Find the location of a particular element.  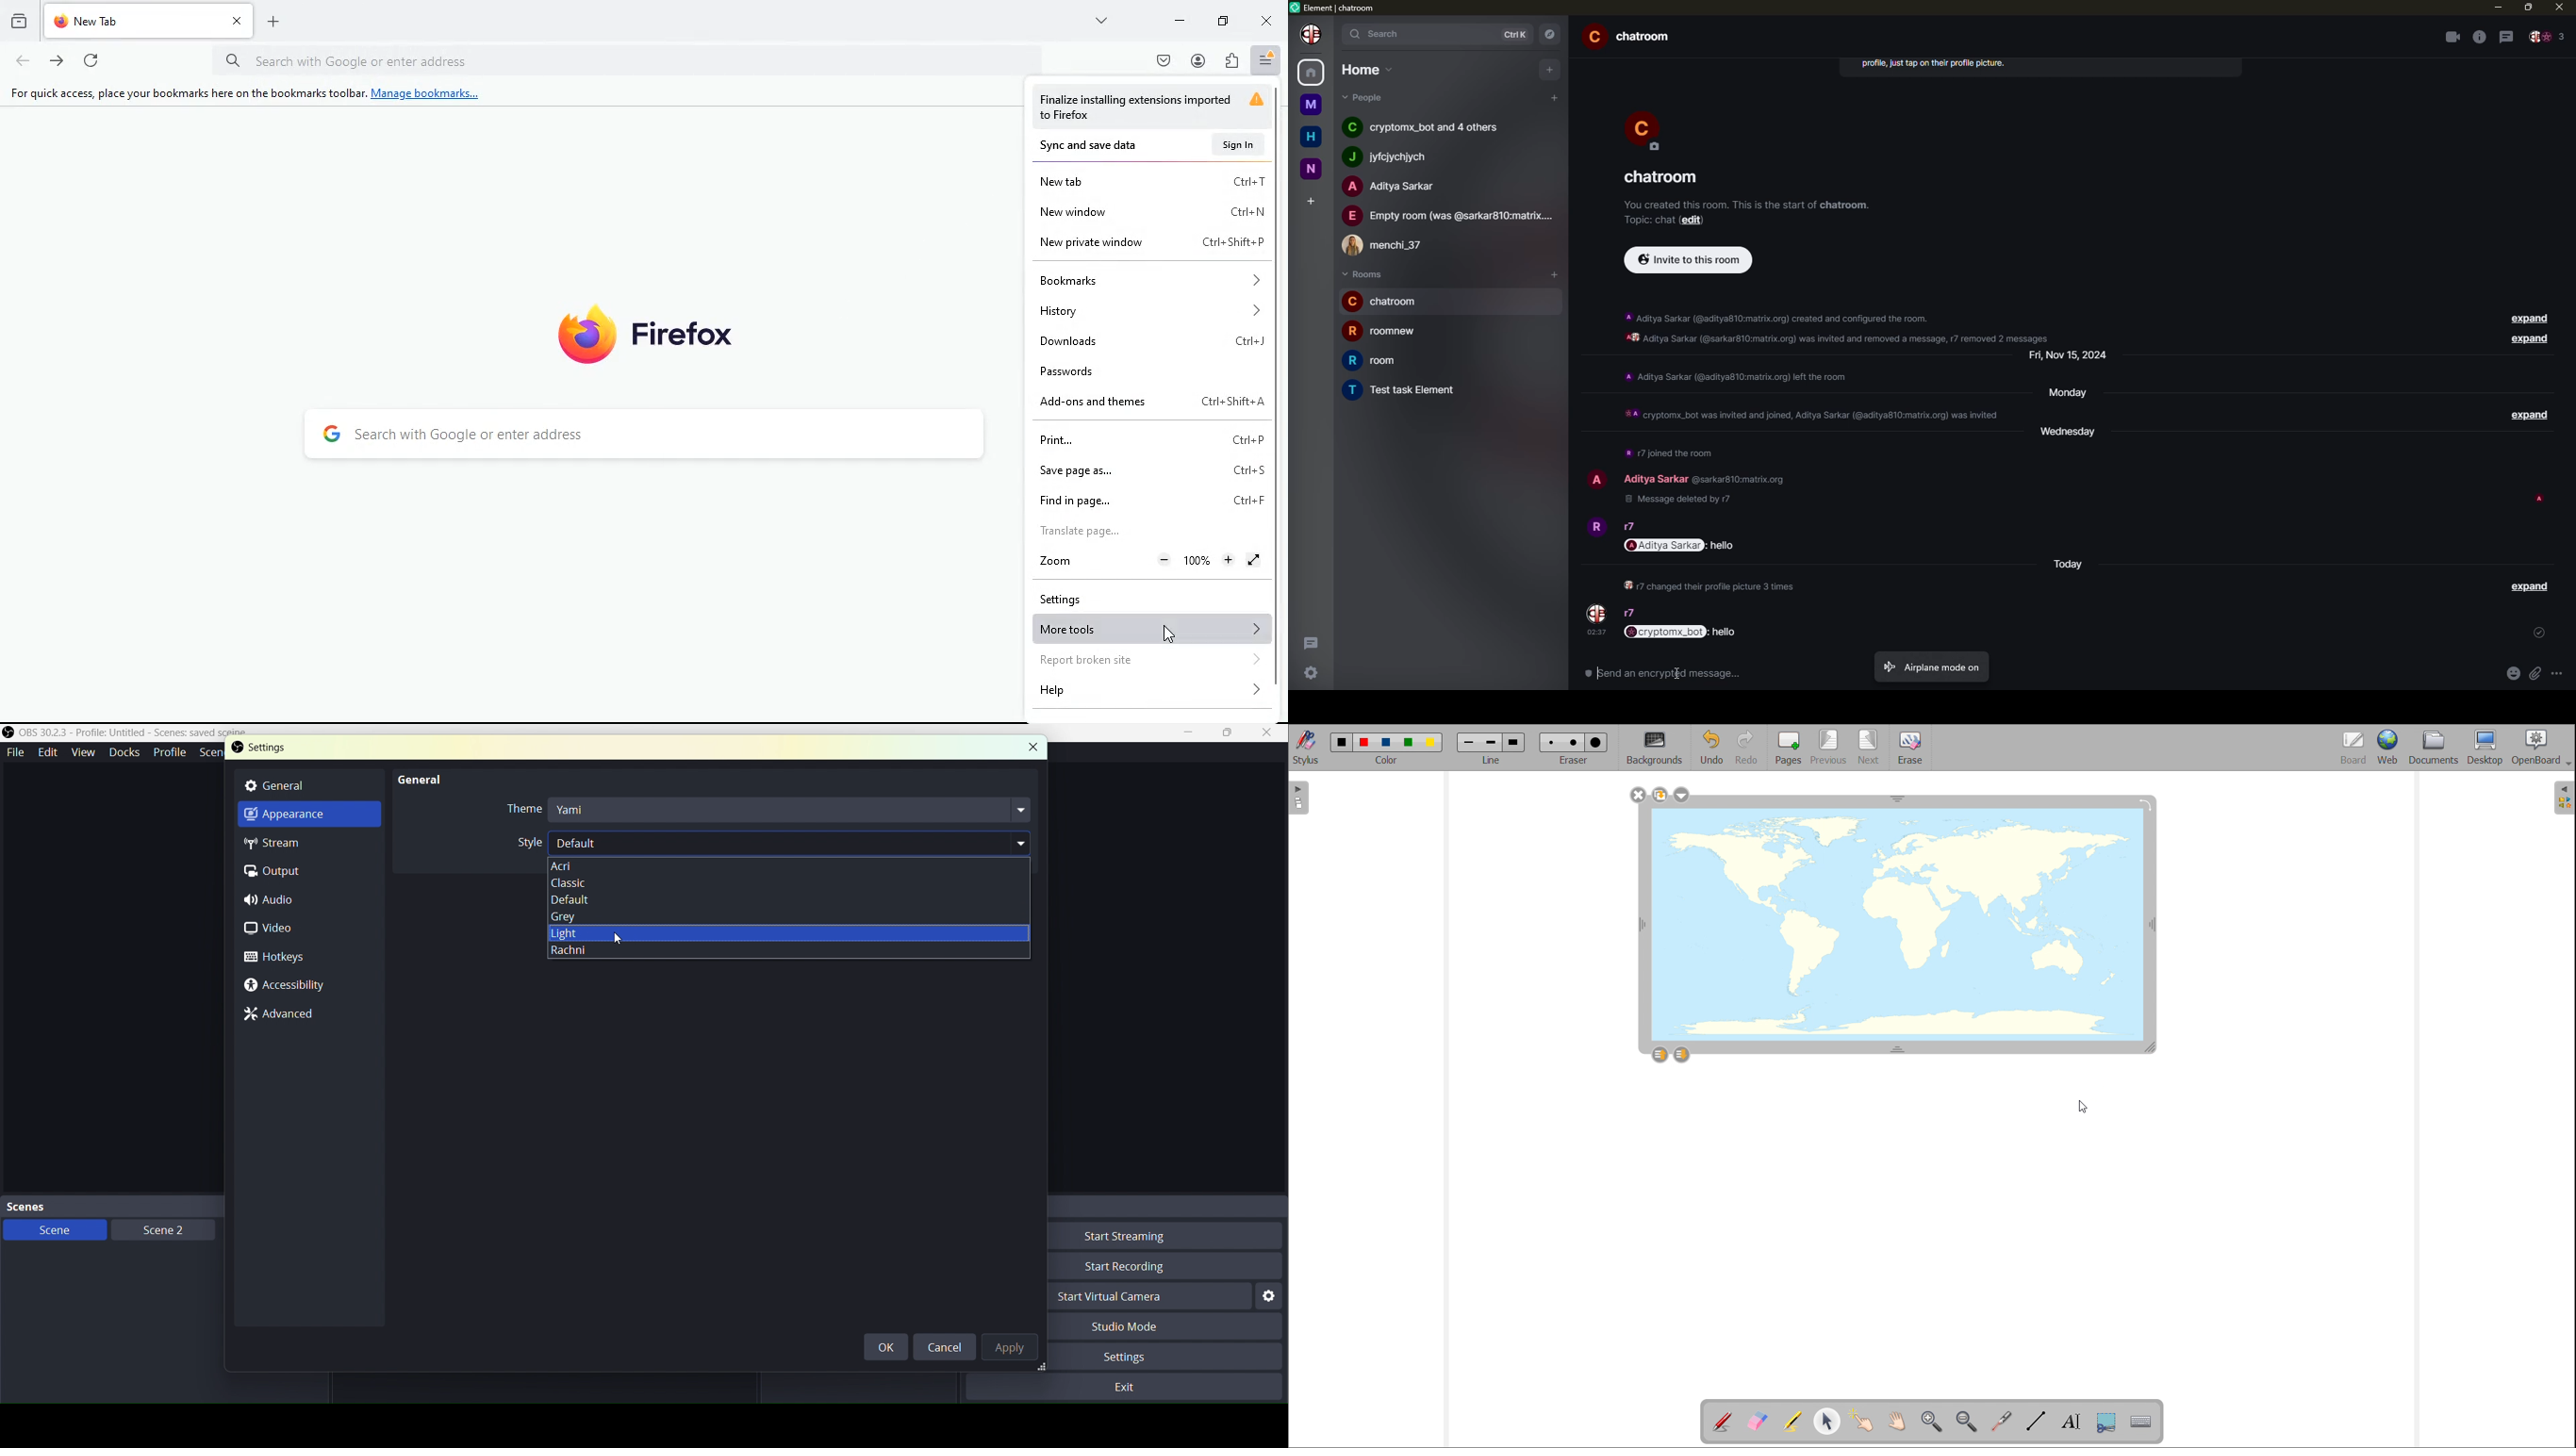

capture part of the screen is located at coordinates (2107, 1422).